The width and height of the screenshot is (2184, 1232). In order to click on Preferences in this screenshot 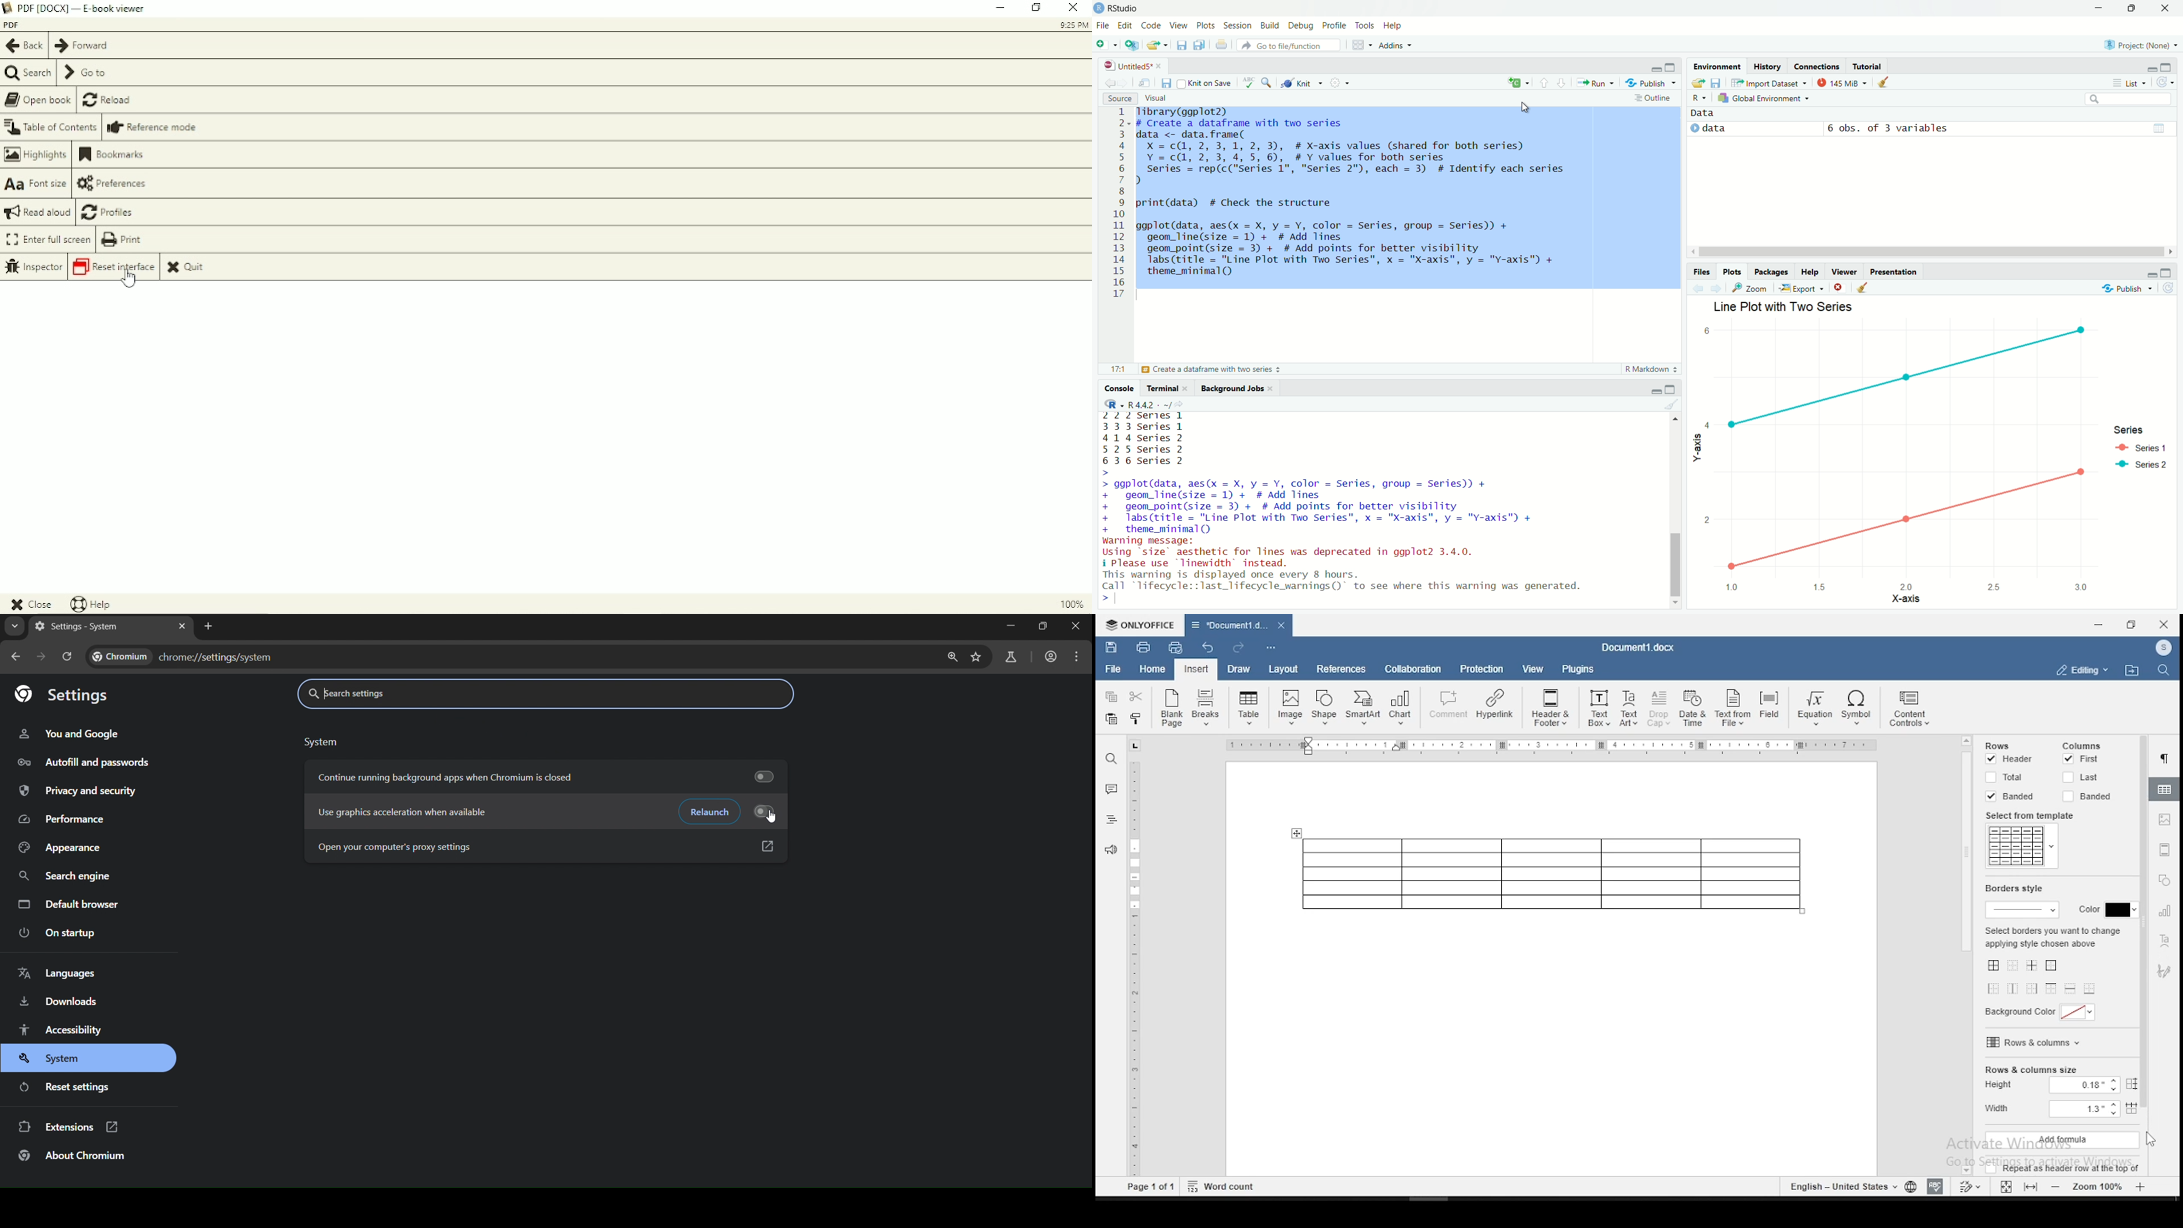, I will do `click(117, 183)`.